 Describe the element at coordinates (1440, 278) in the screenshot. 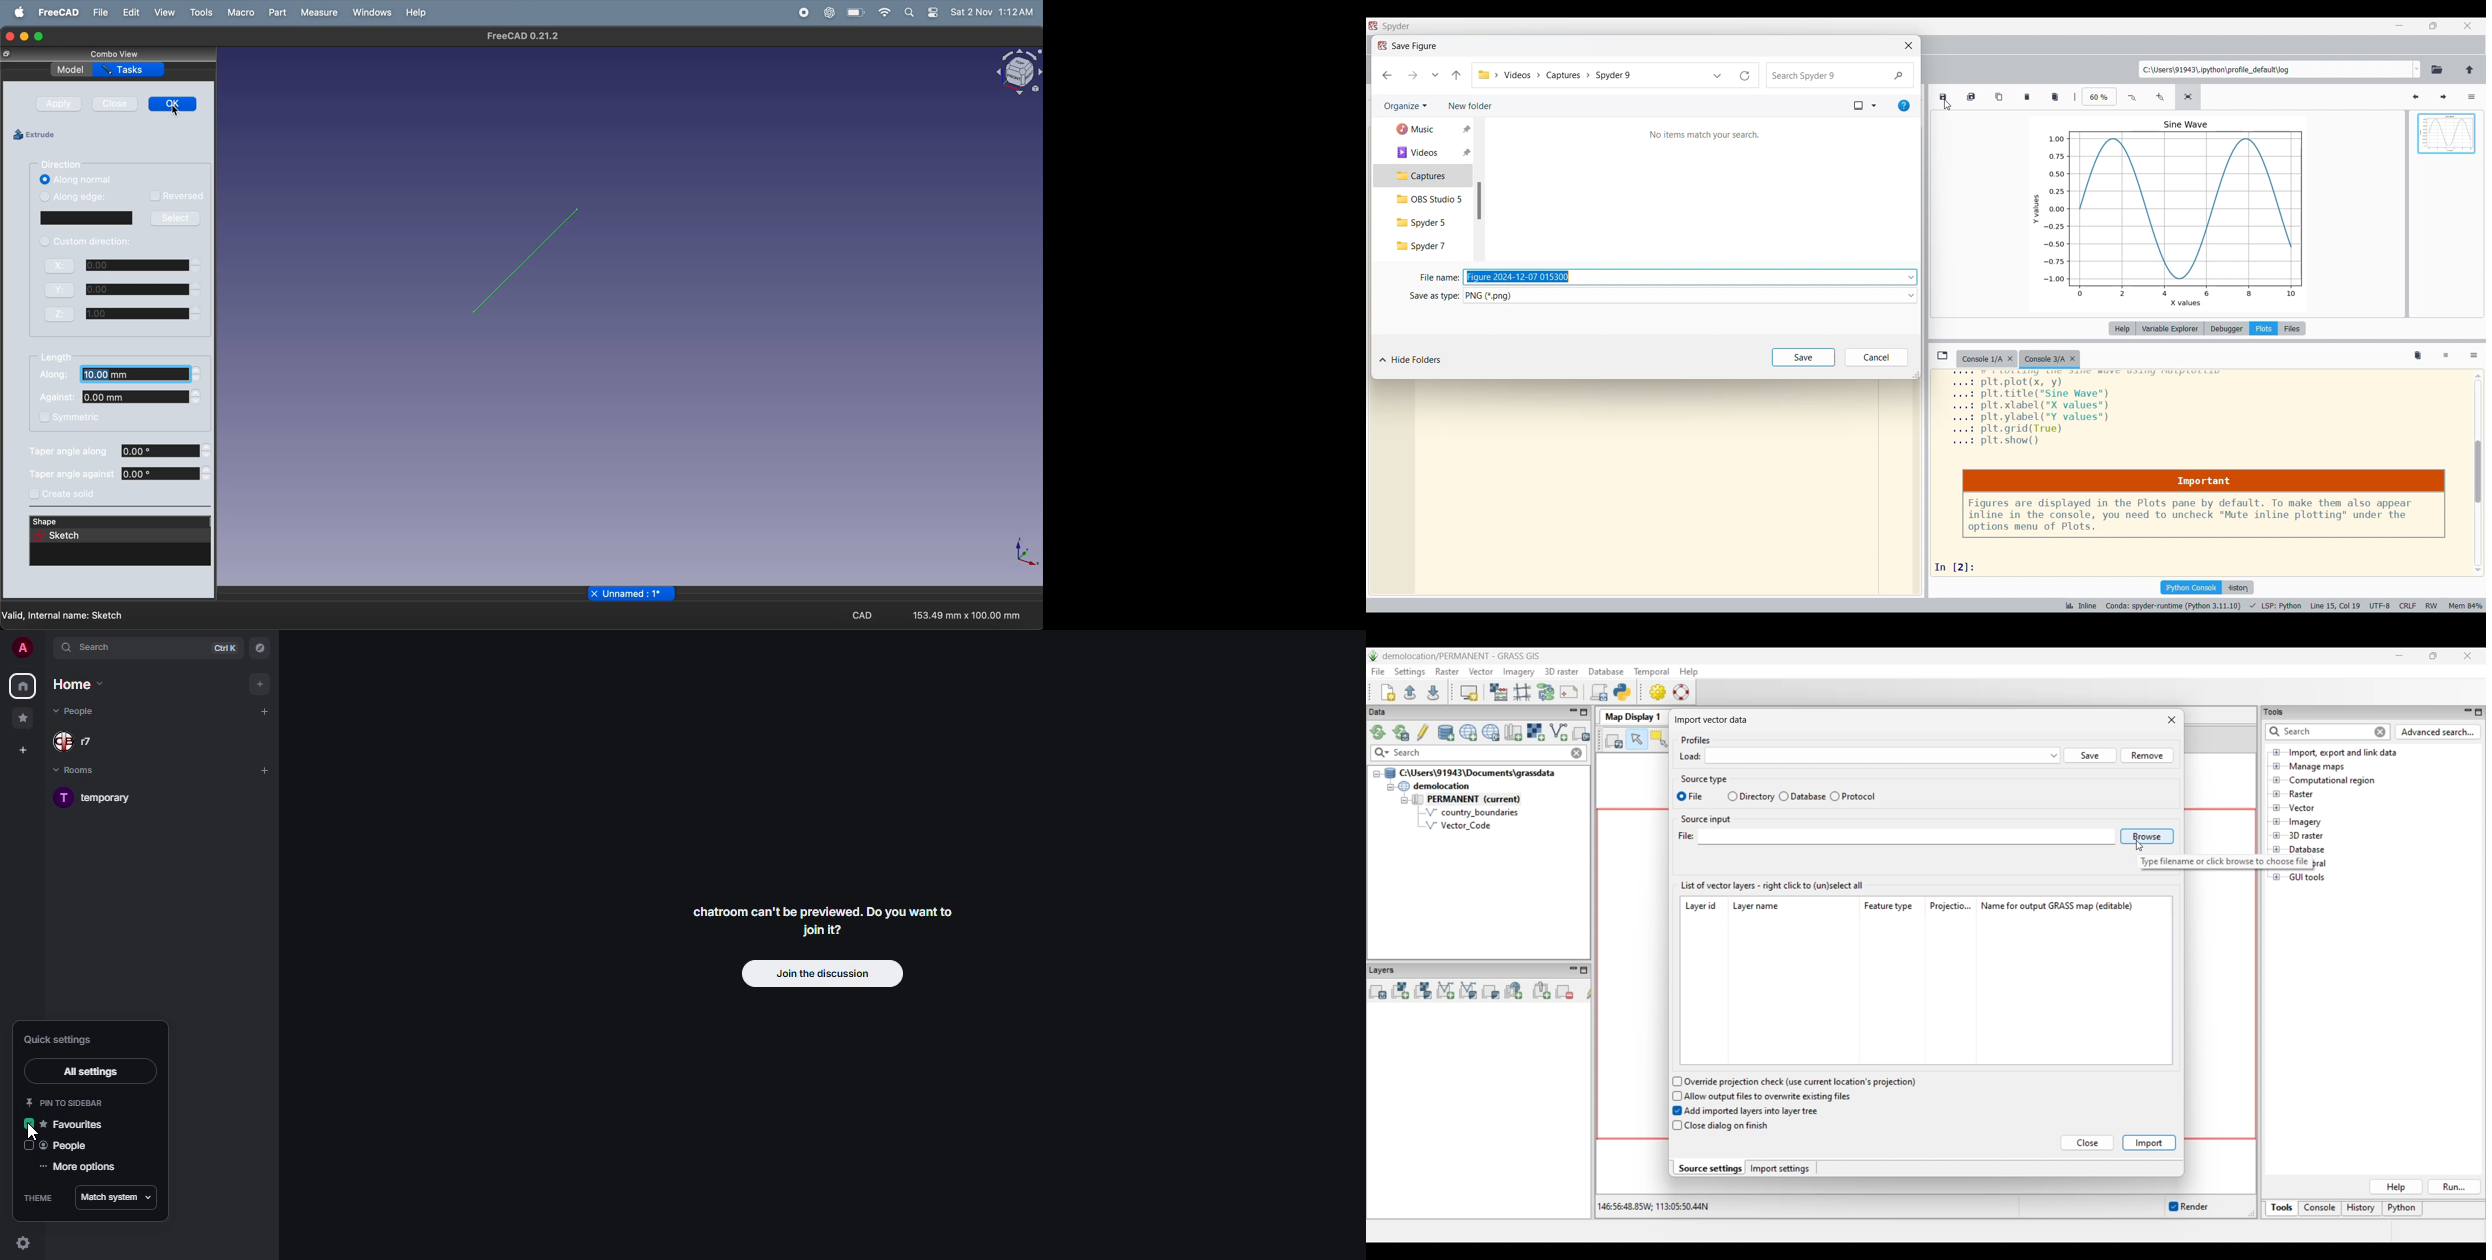

I see `Indicates file name` at that location.